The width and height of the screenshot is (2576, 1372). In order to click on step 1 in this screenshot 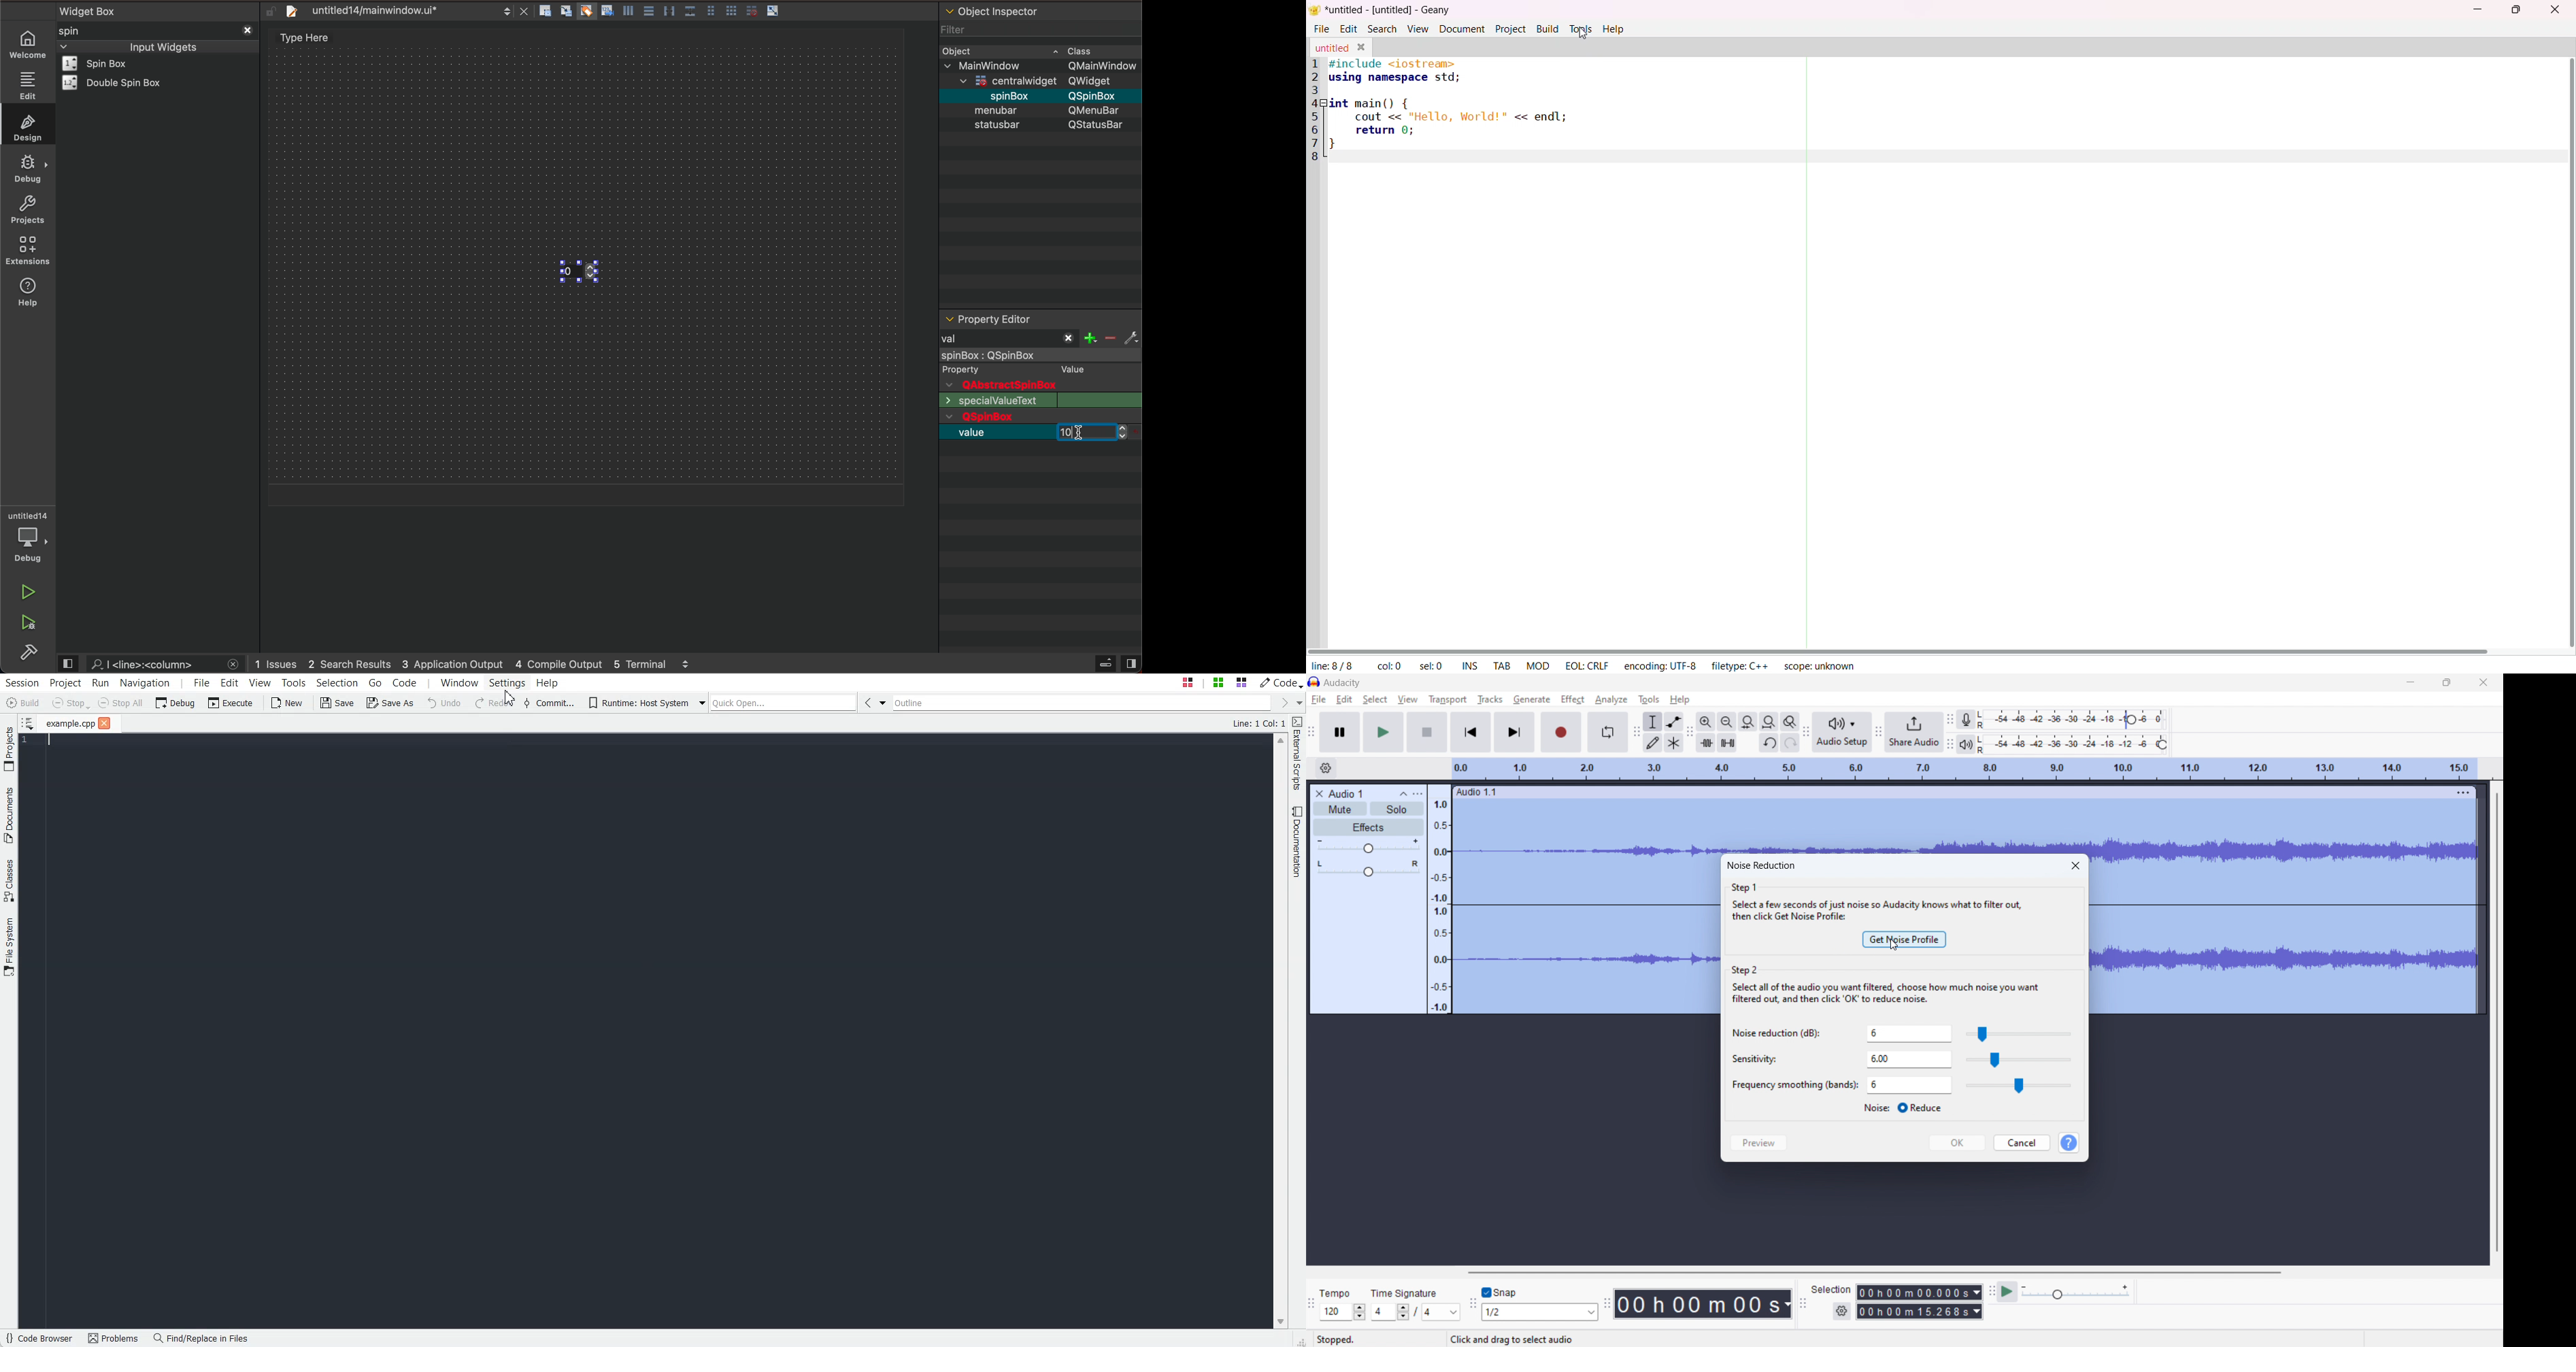, I will do `click(1876, 900)`.